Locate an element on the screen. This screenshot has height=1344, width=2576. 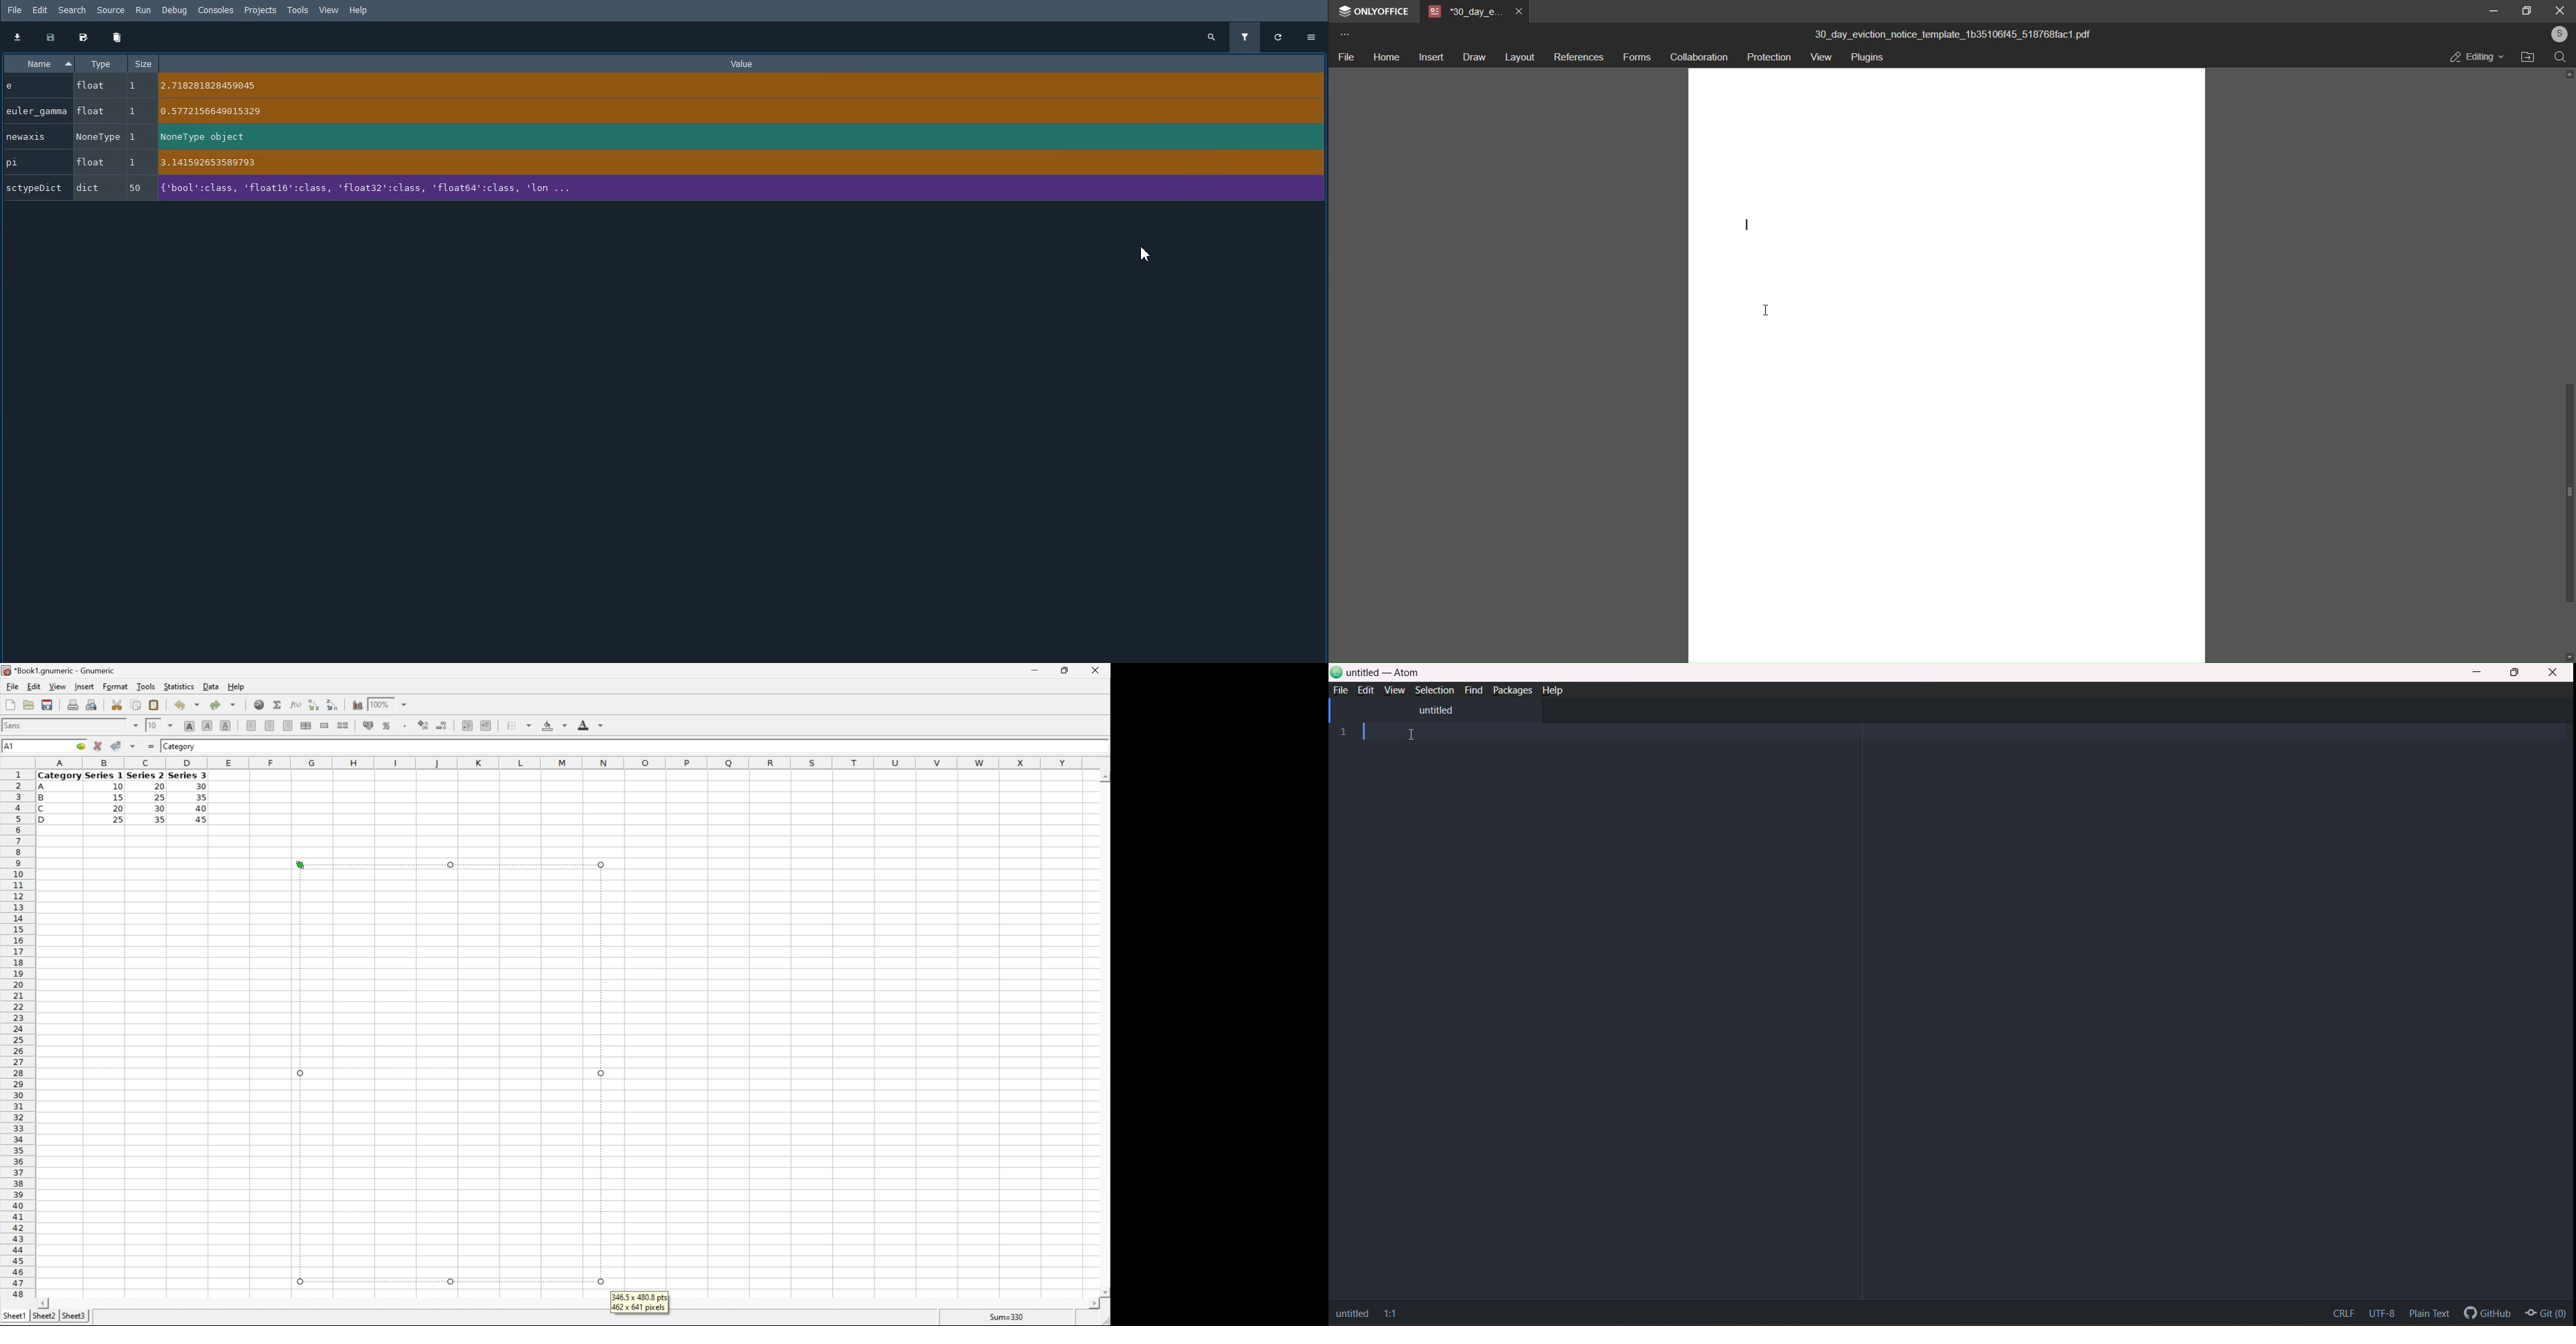
Copy data is located at coordinates (50, 37).